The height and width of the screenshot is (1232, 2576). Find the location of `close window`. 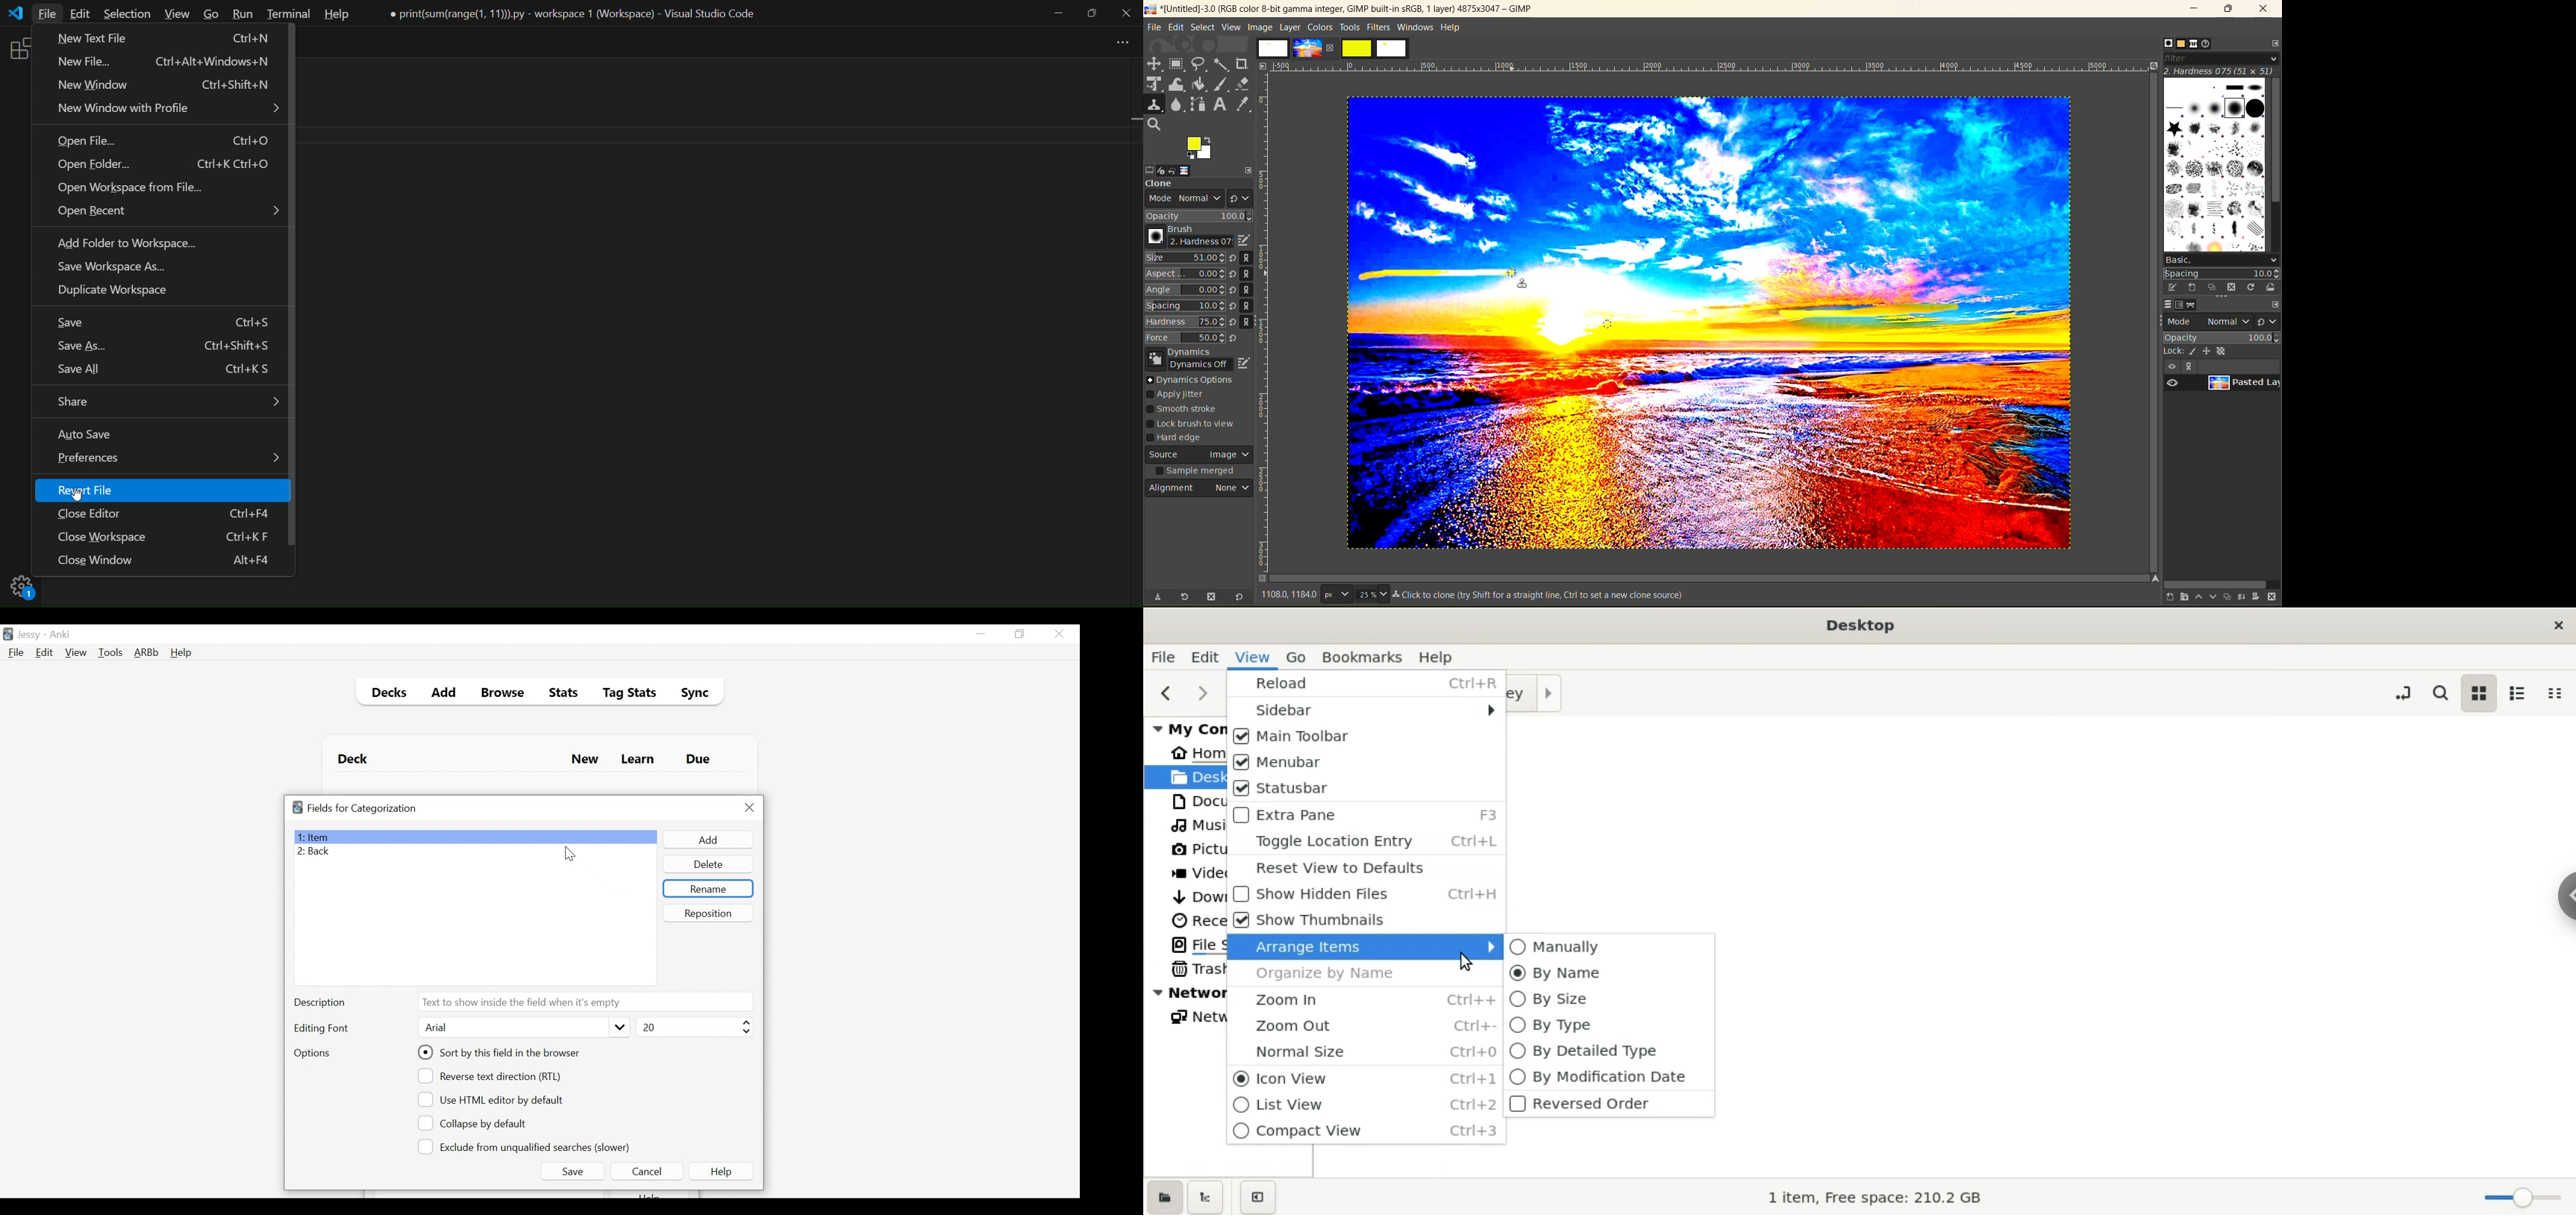

close window is located at coordinates (170, 561).